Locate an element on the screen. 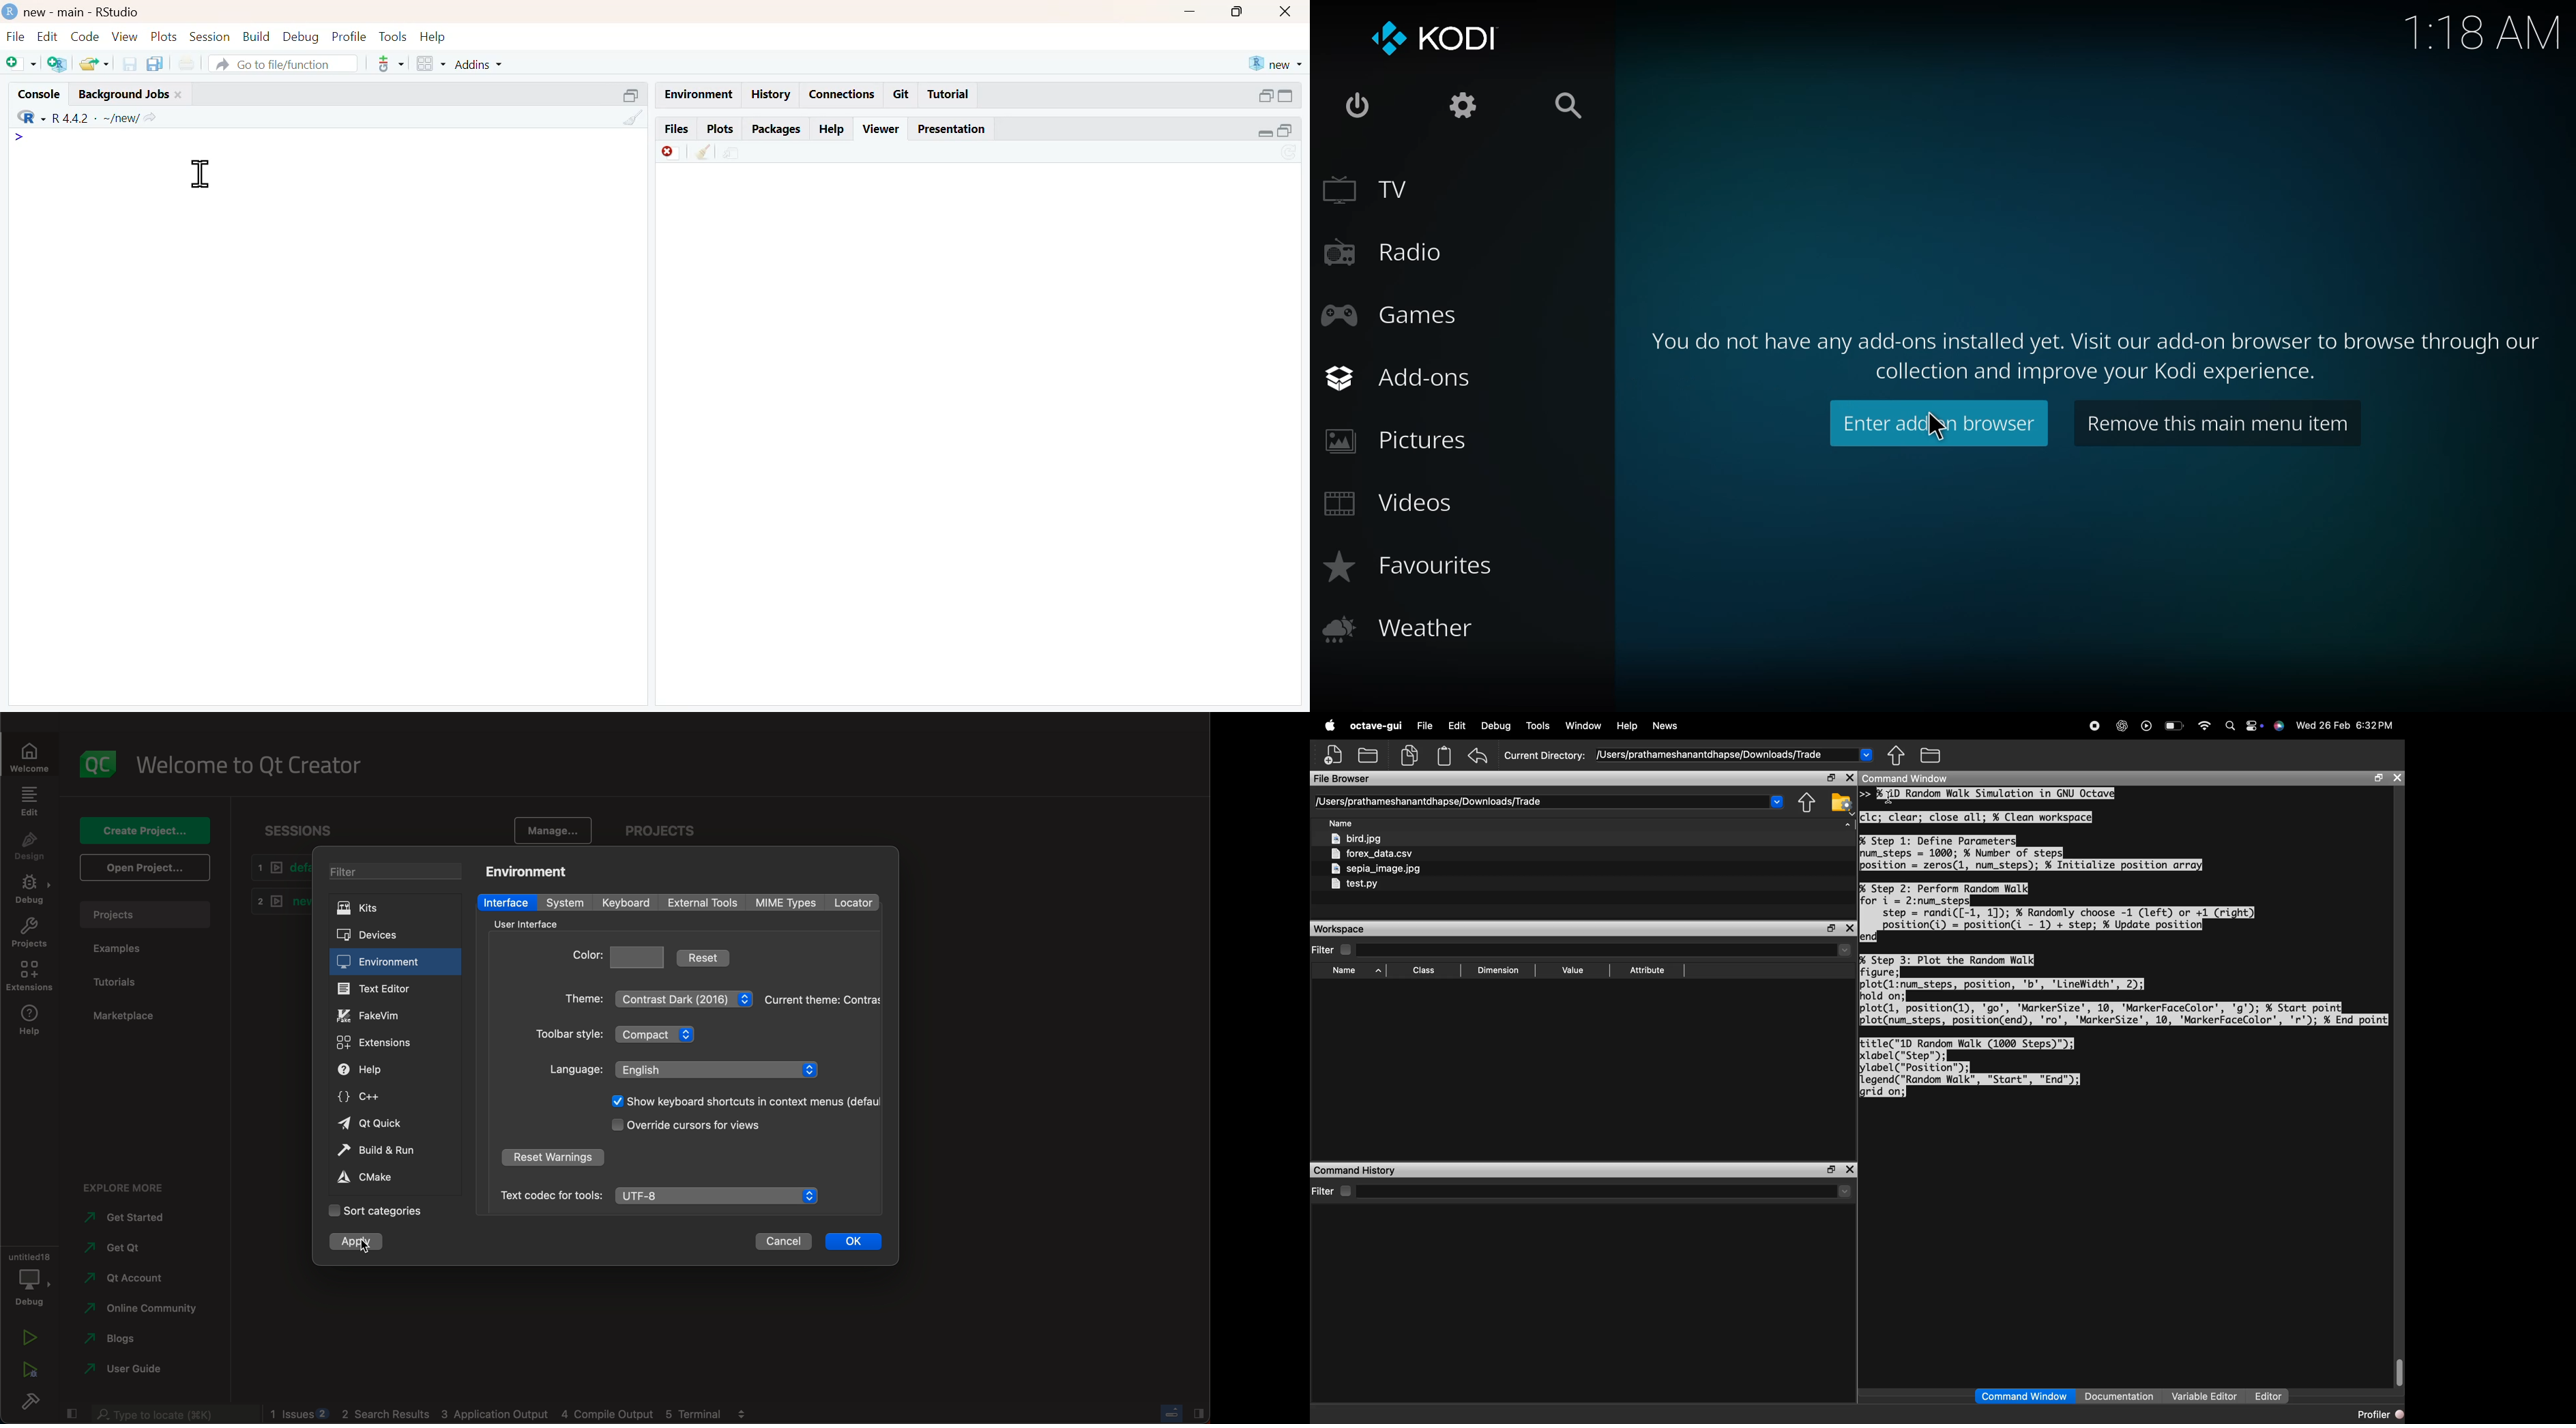 The width and height of the screenshot is (2576, 1428). news is located at coordinates (1665, 727).